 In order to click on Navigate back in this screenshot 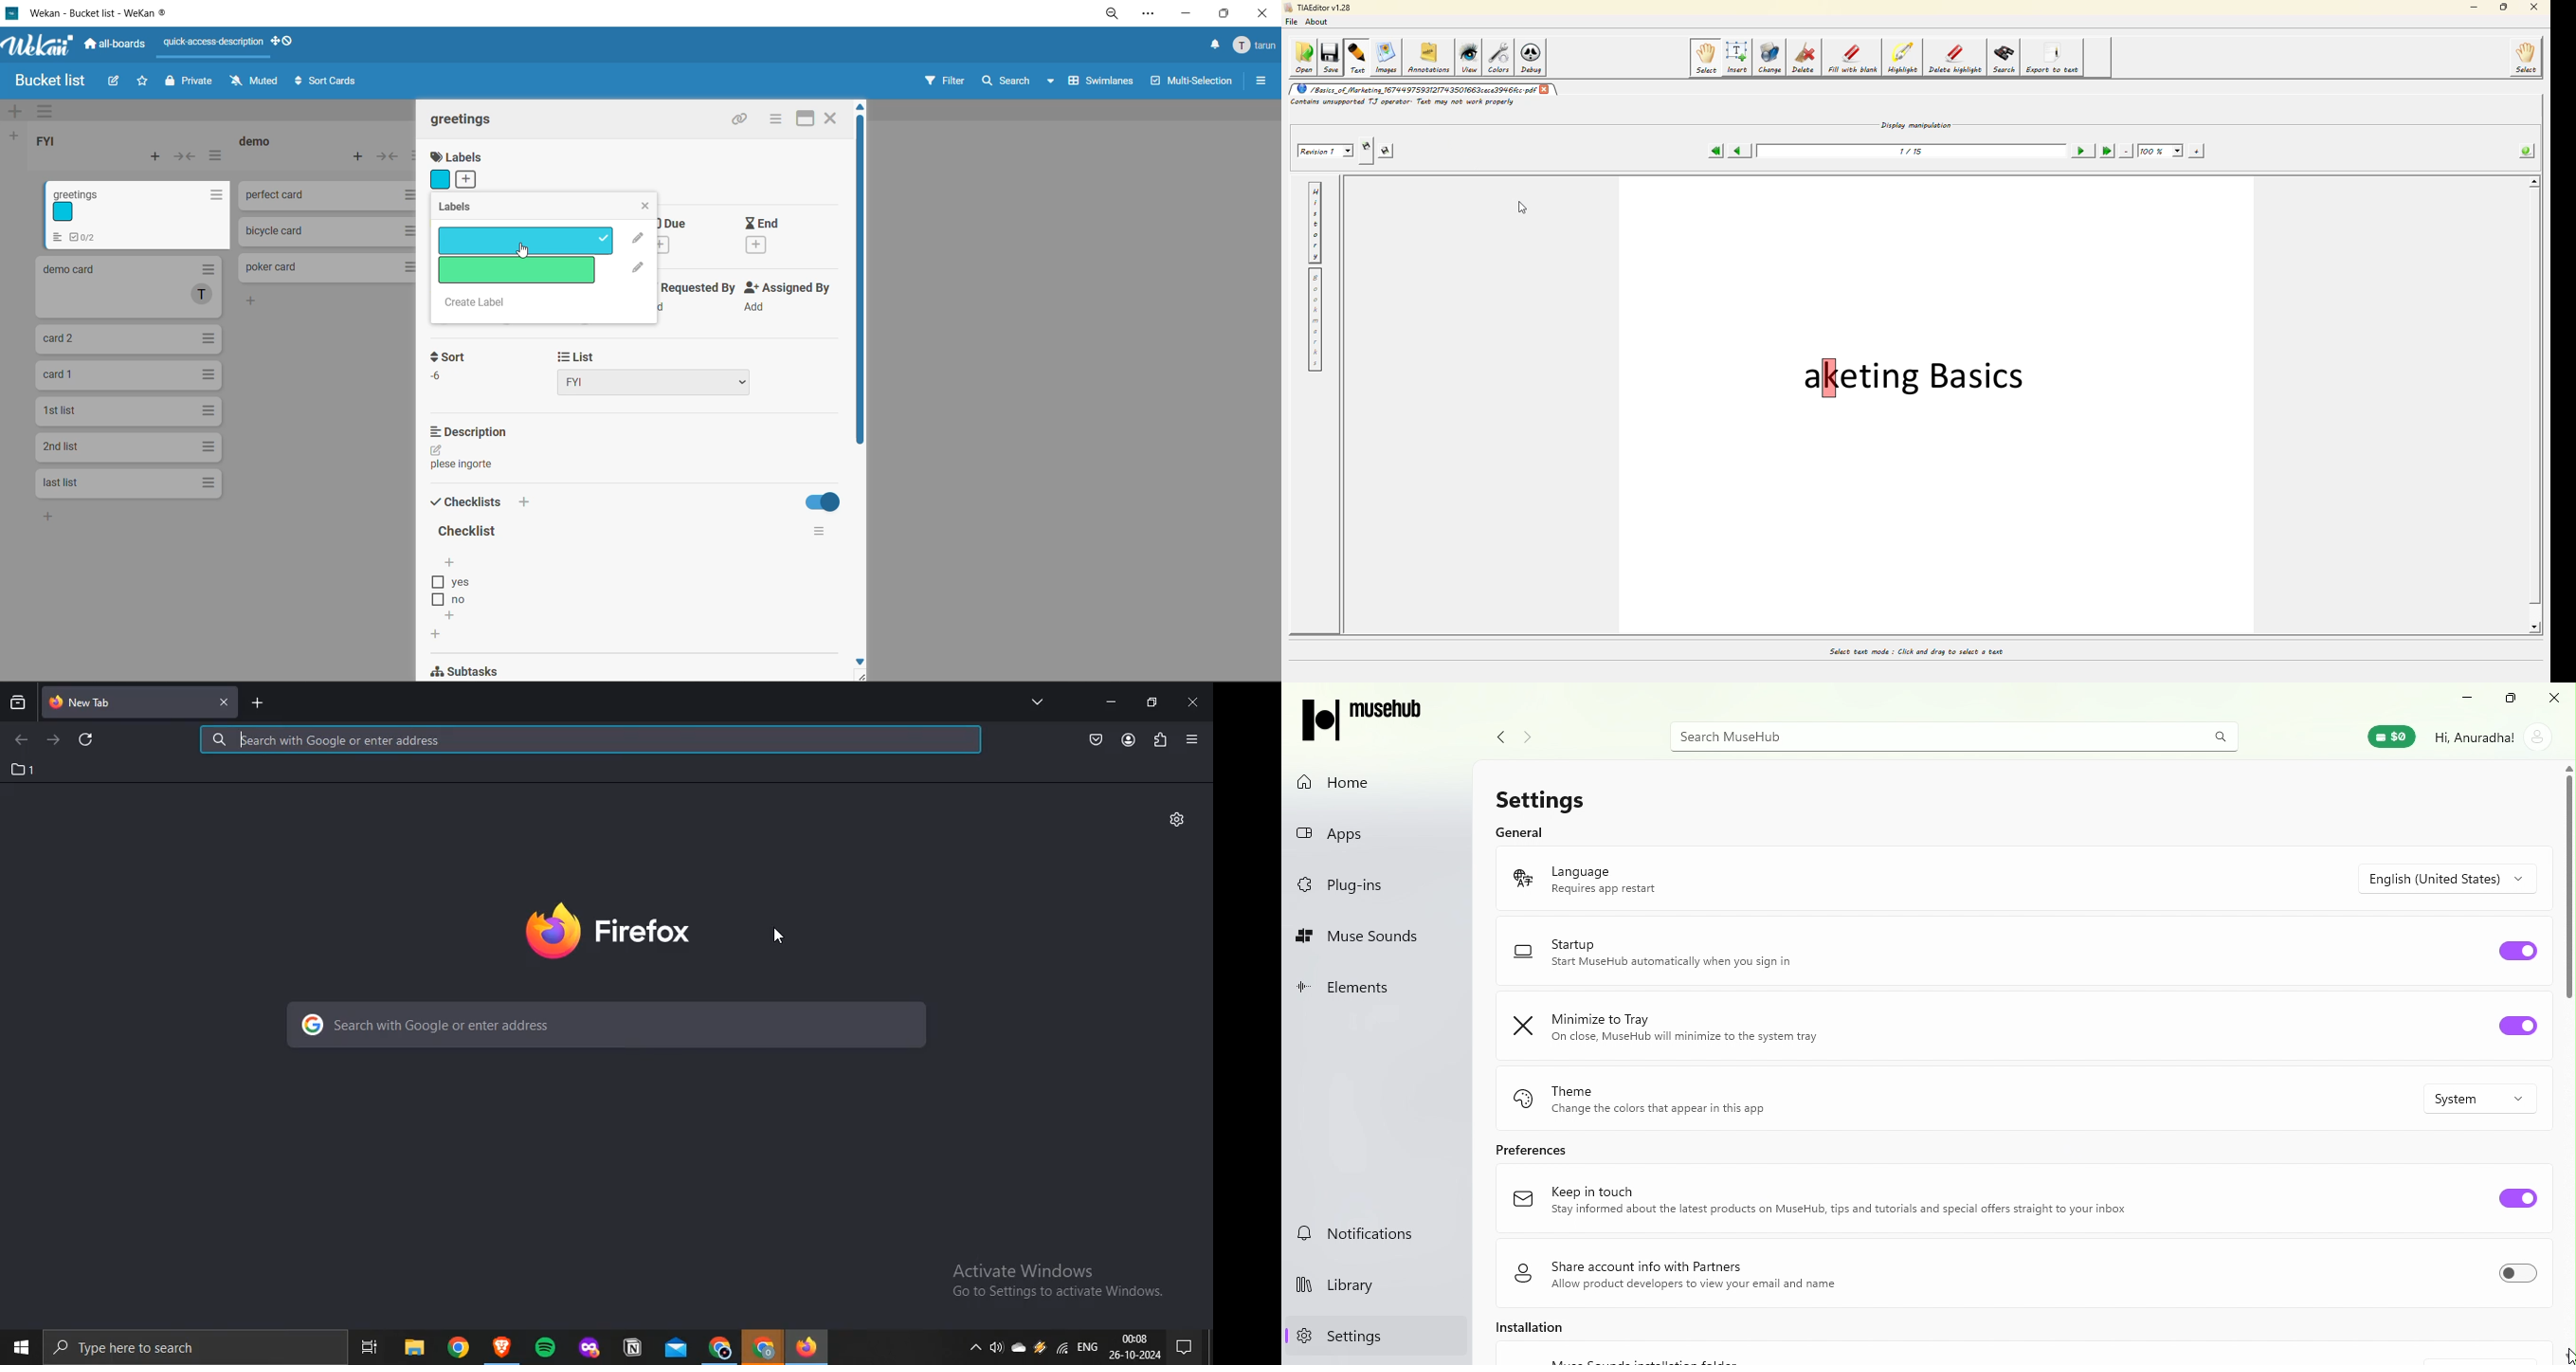, I will do `click(1499, 737)`.